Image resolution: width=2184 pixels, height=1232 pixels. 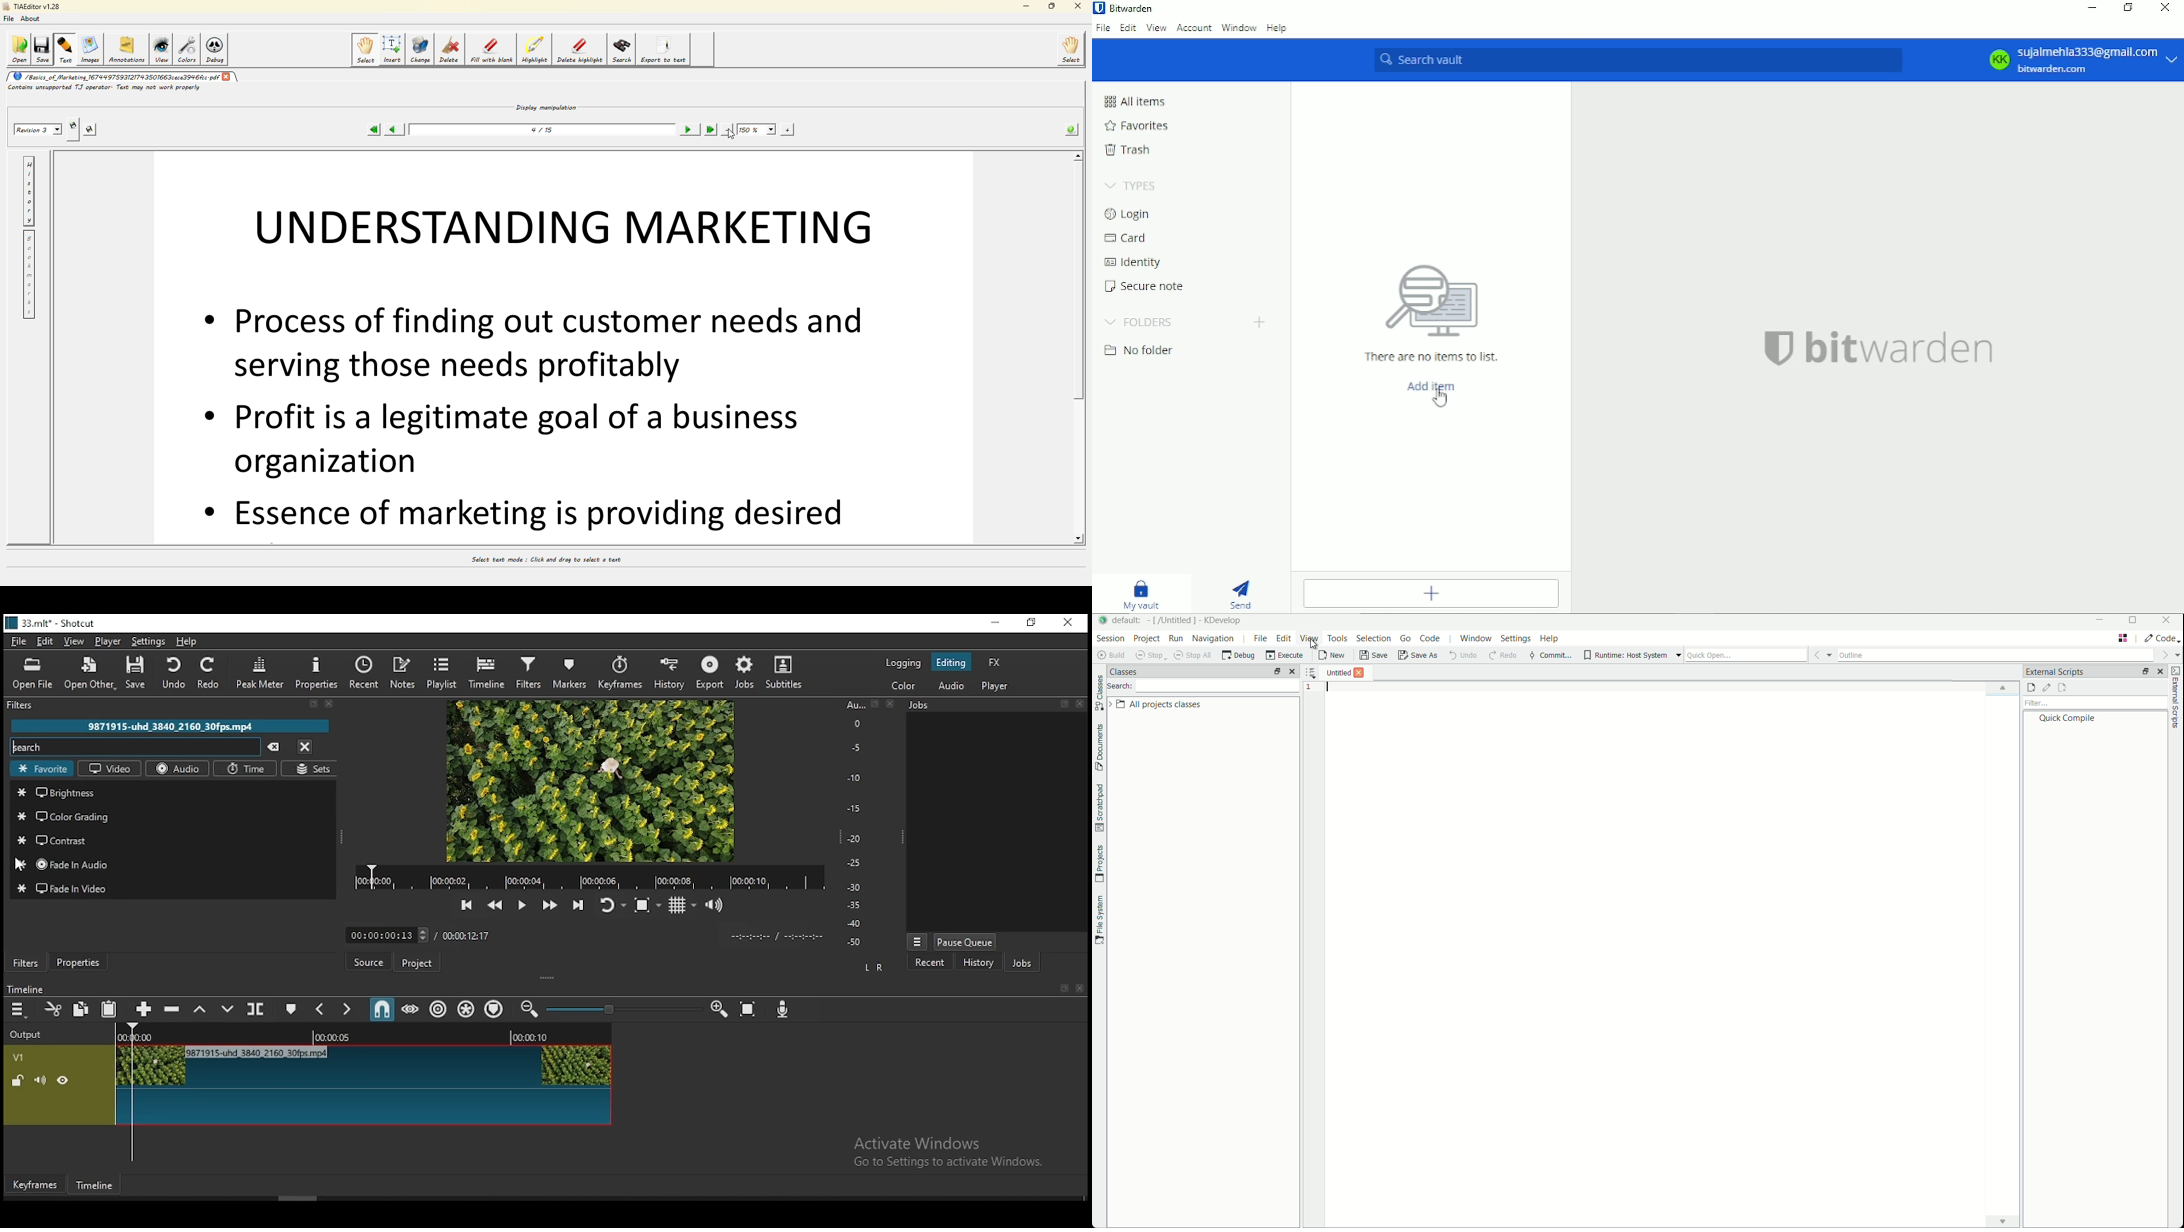 What do you see at coordinates (900, 685) in the screenshot?
I see `color` at bounding box center [900, 685].